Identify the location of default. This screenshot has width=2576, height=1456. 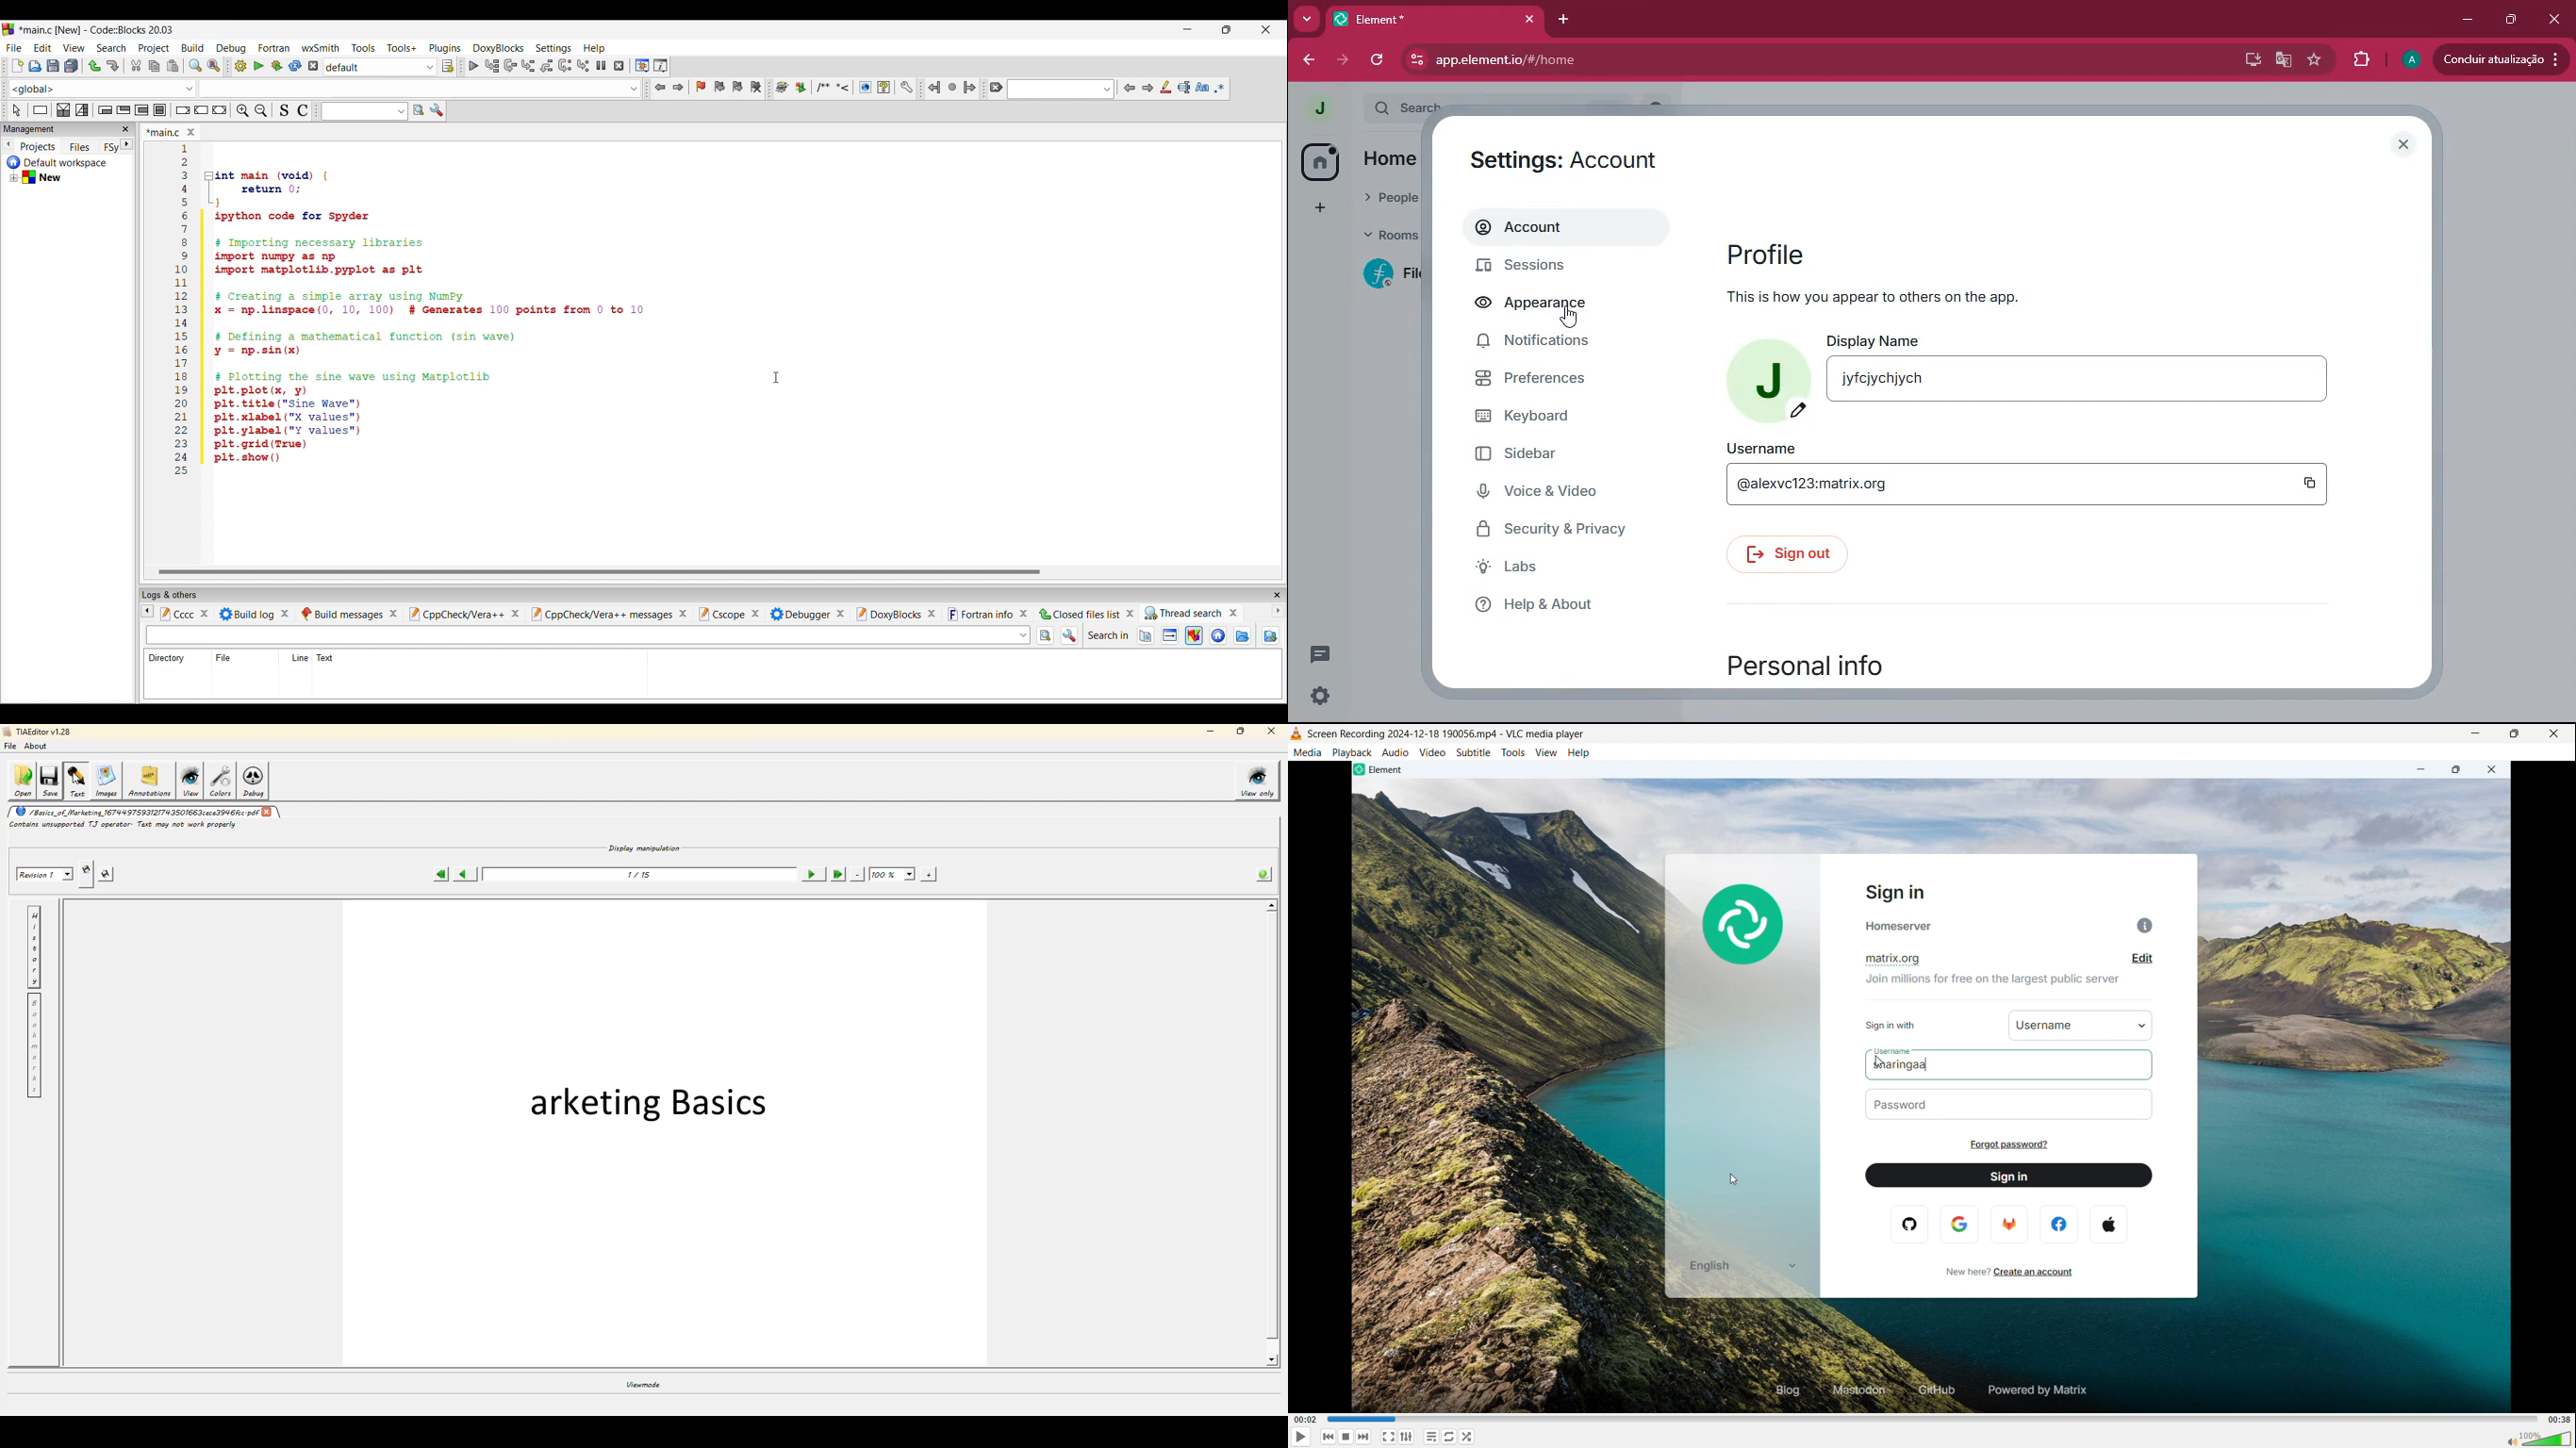
(381, 67).